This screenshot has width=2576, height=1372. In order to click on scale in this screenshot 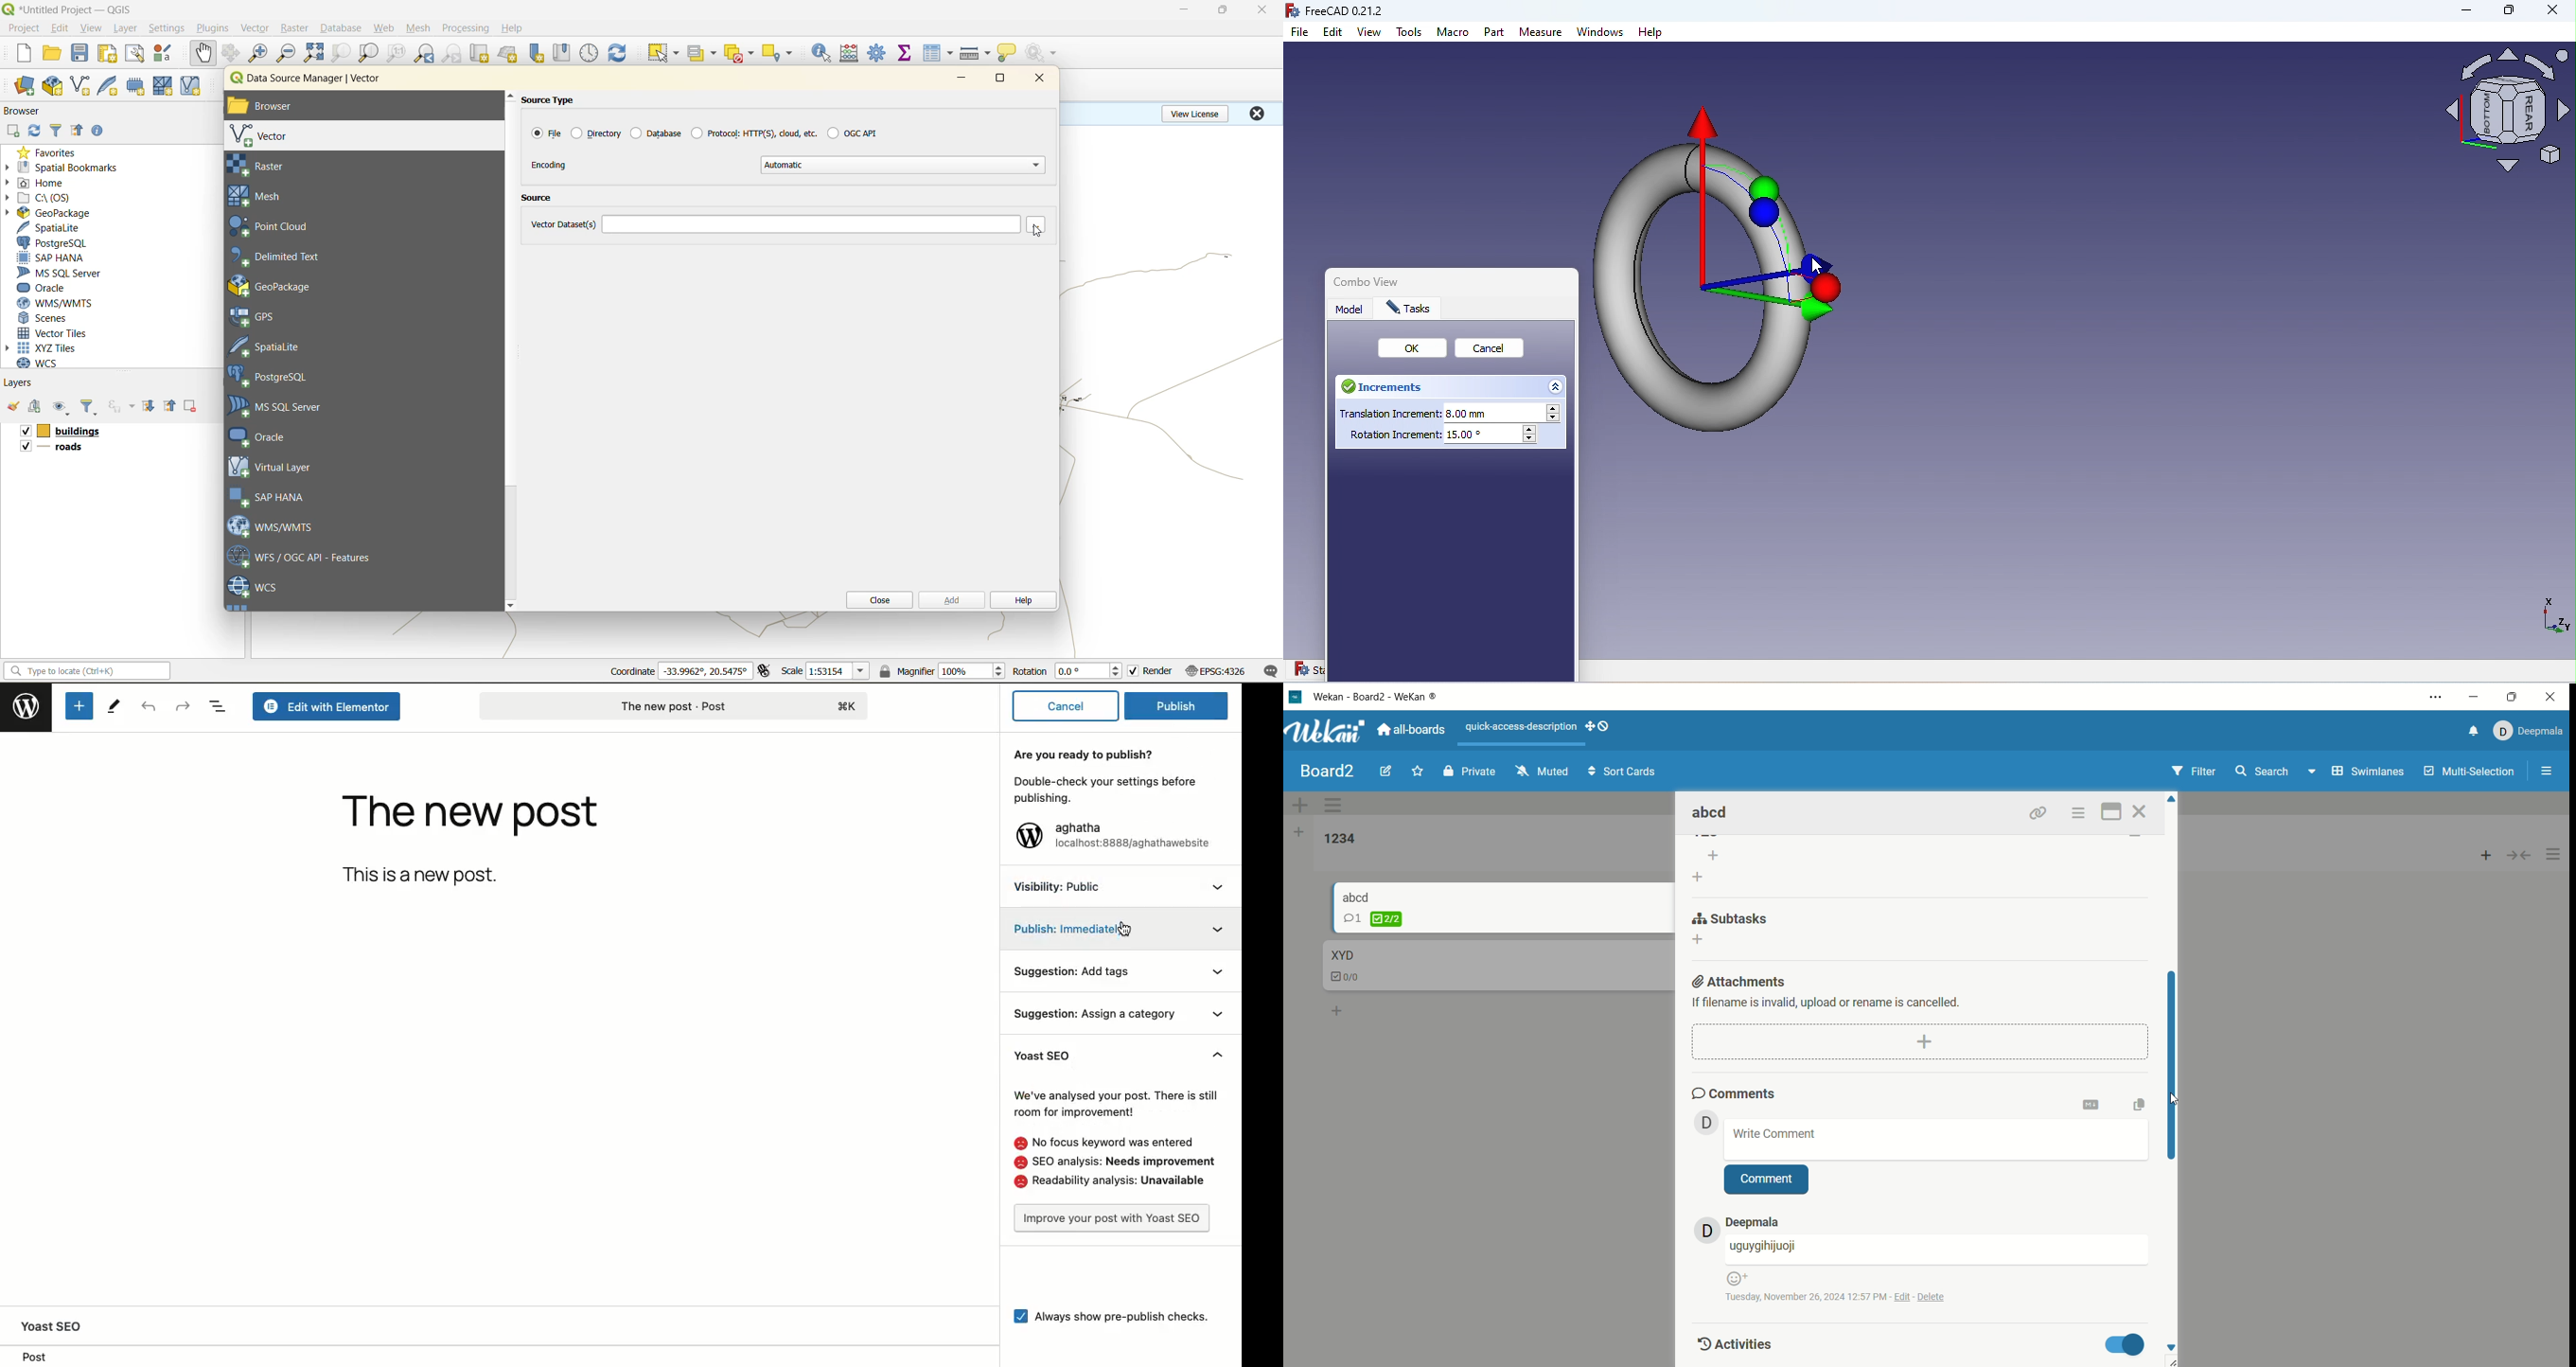, I will do `click(837, 671)`.